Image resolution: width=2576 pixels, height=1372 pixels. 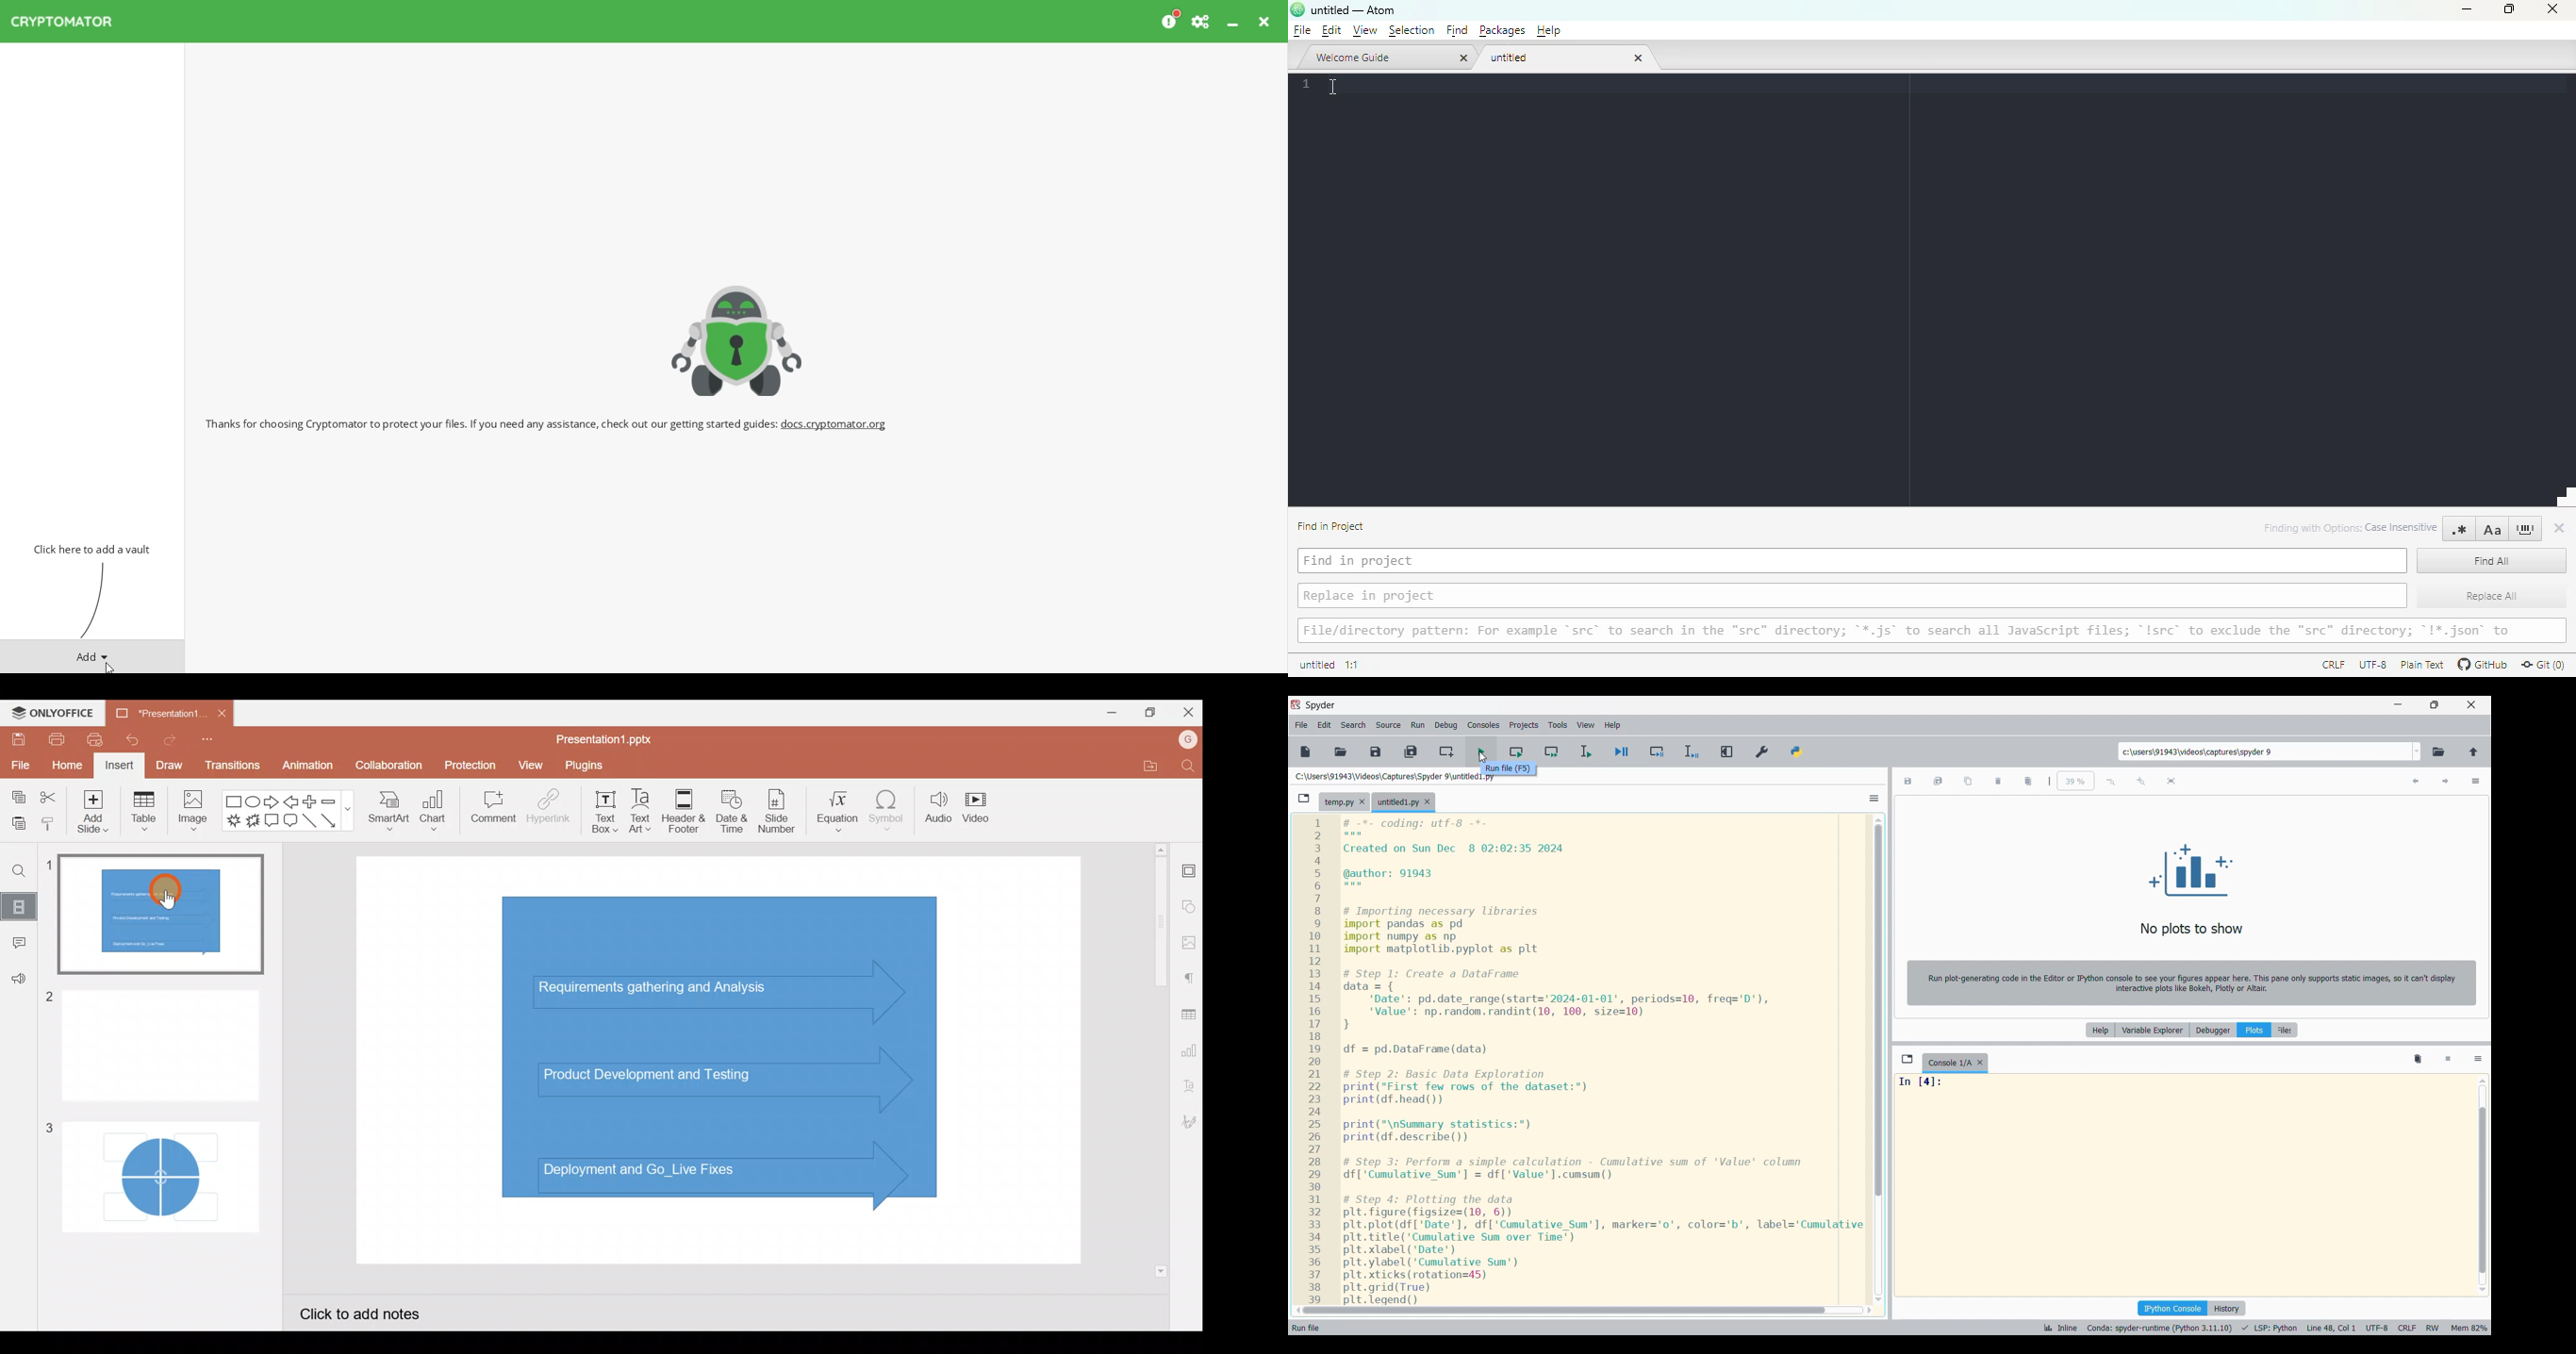 I want to click on Slide 3, so click(x=155, y=1170).